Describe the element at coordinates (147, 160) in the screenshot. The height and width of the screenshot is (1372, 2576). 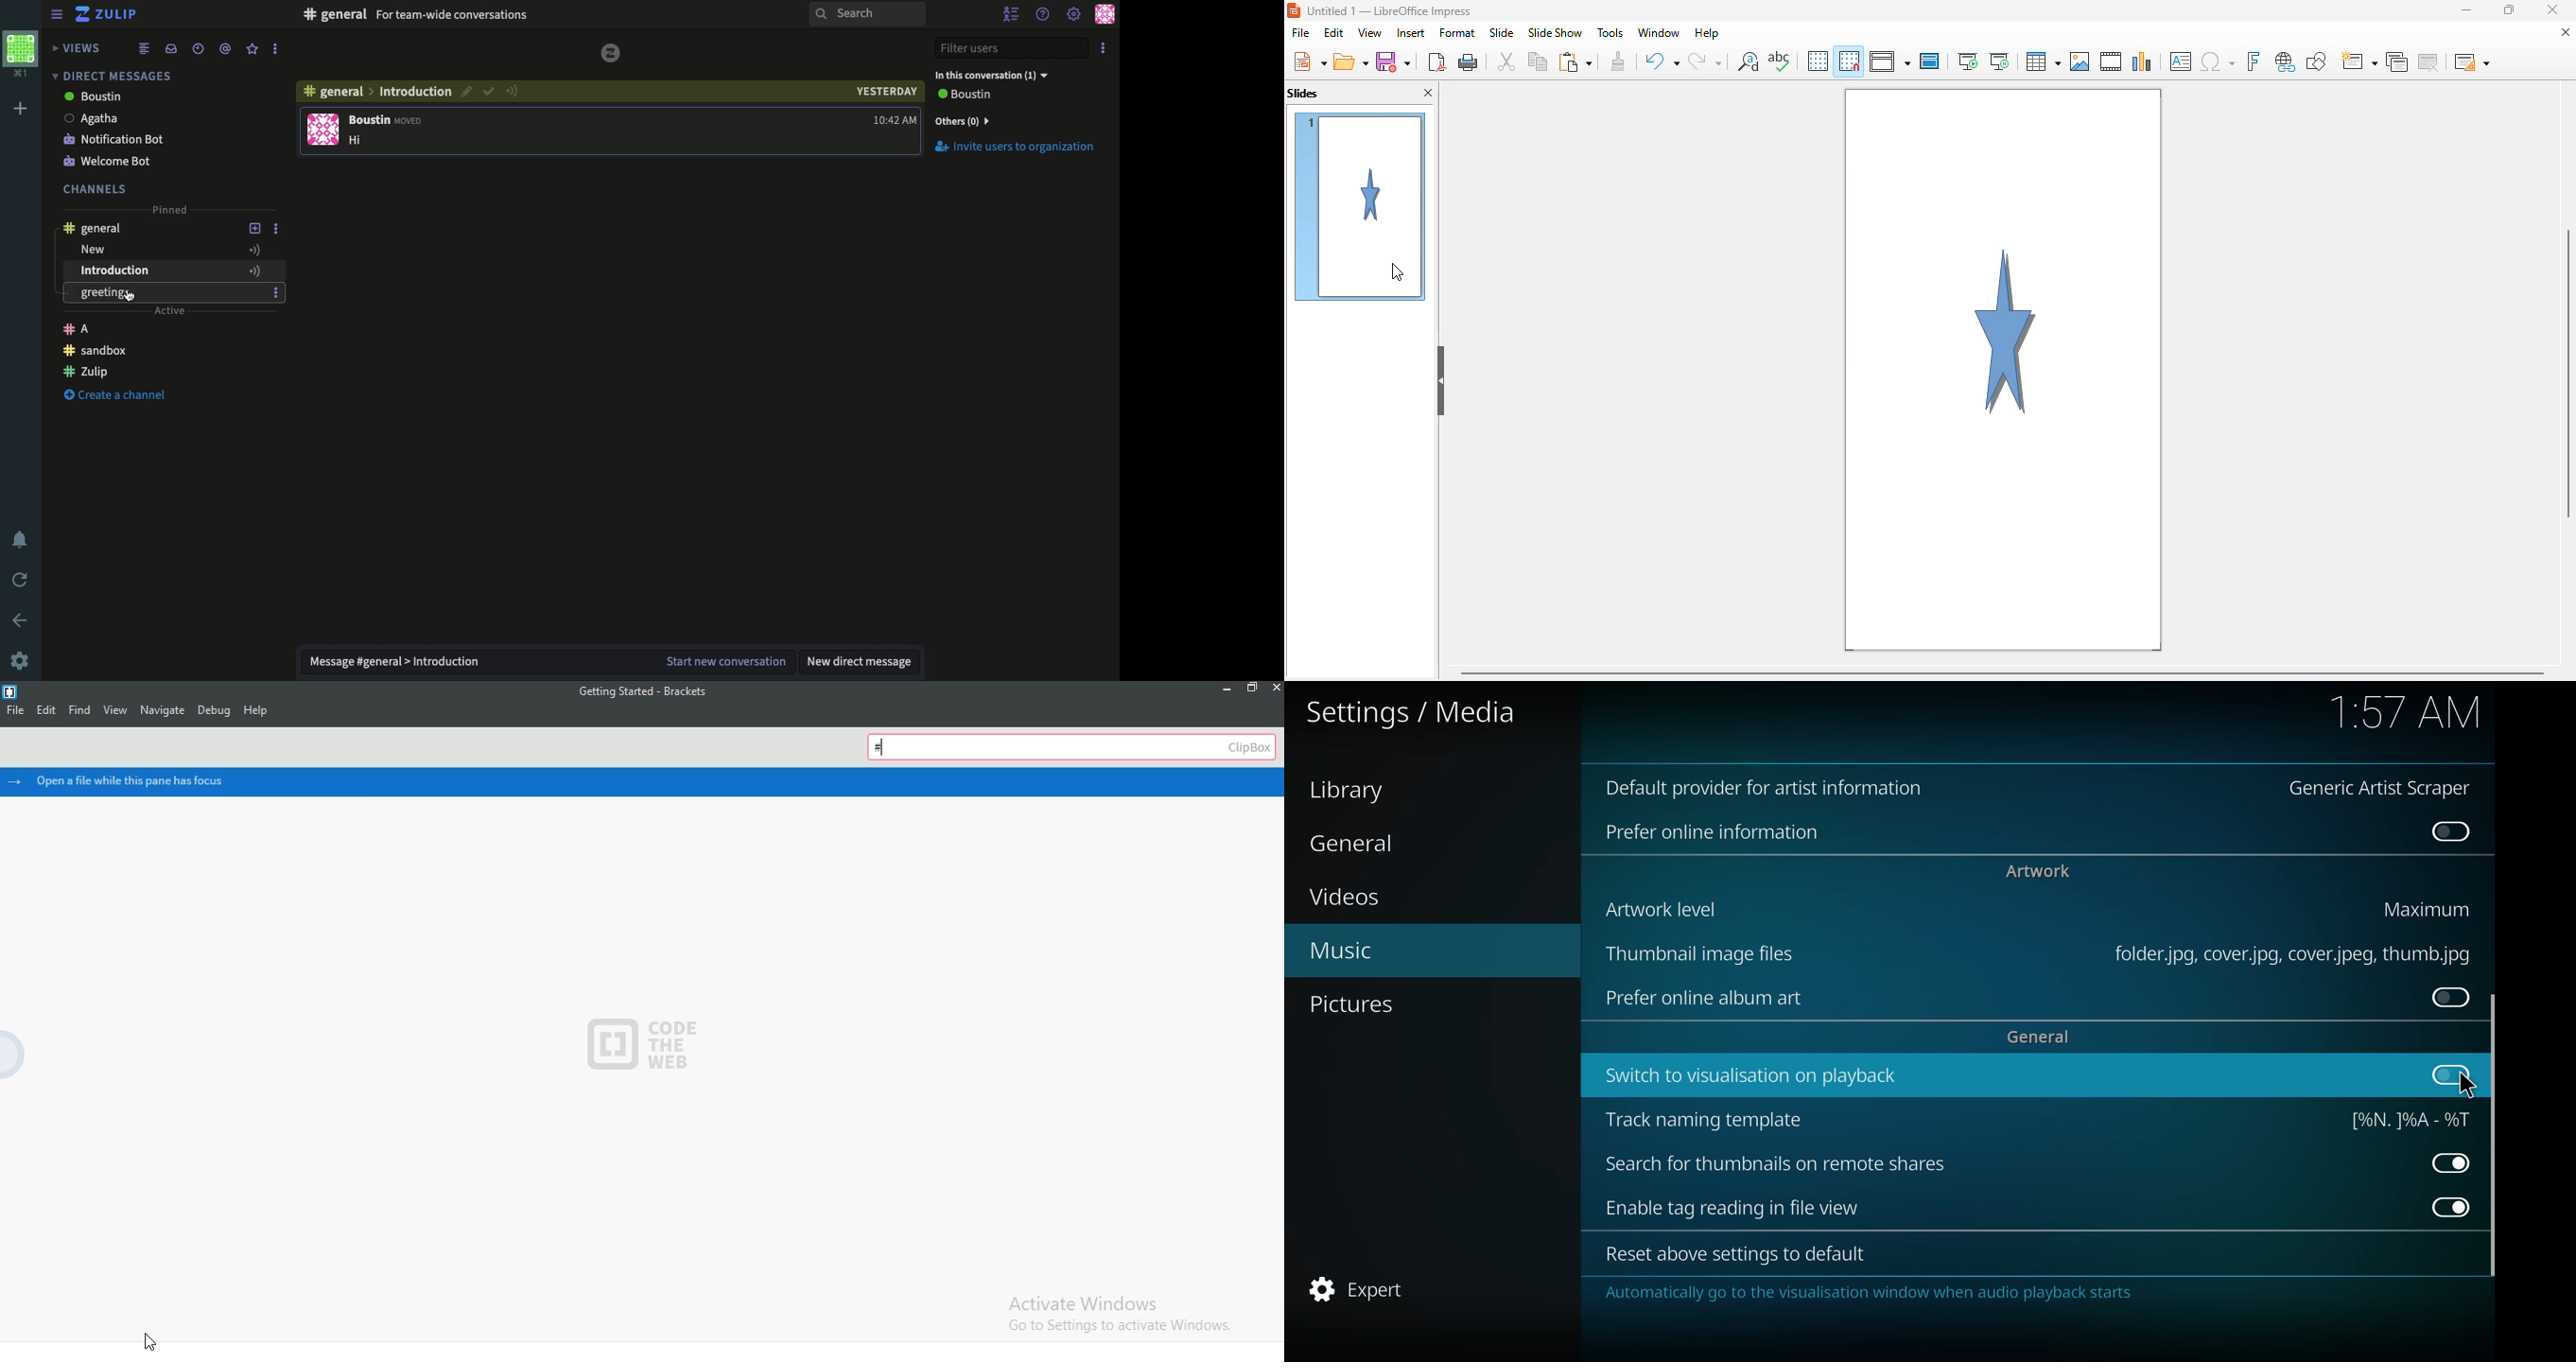
I see `Welcome bot` at that location.